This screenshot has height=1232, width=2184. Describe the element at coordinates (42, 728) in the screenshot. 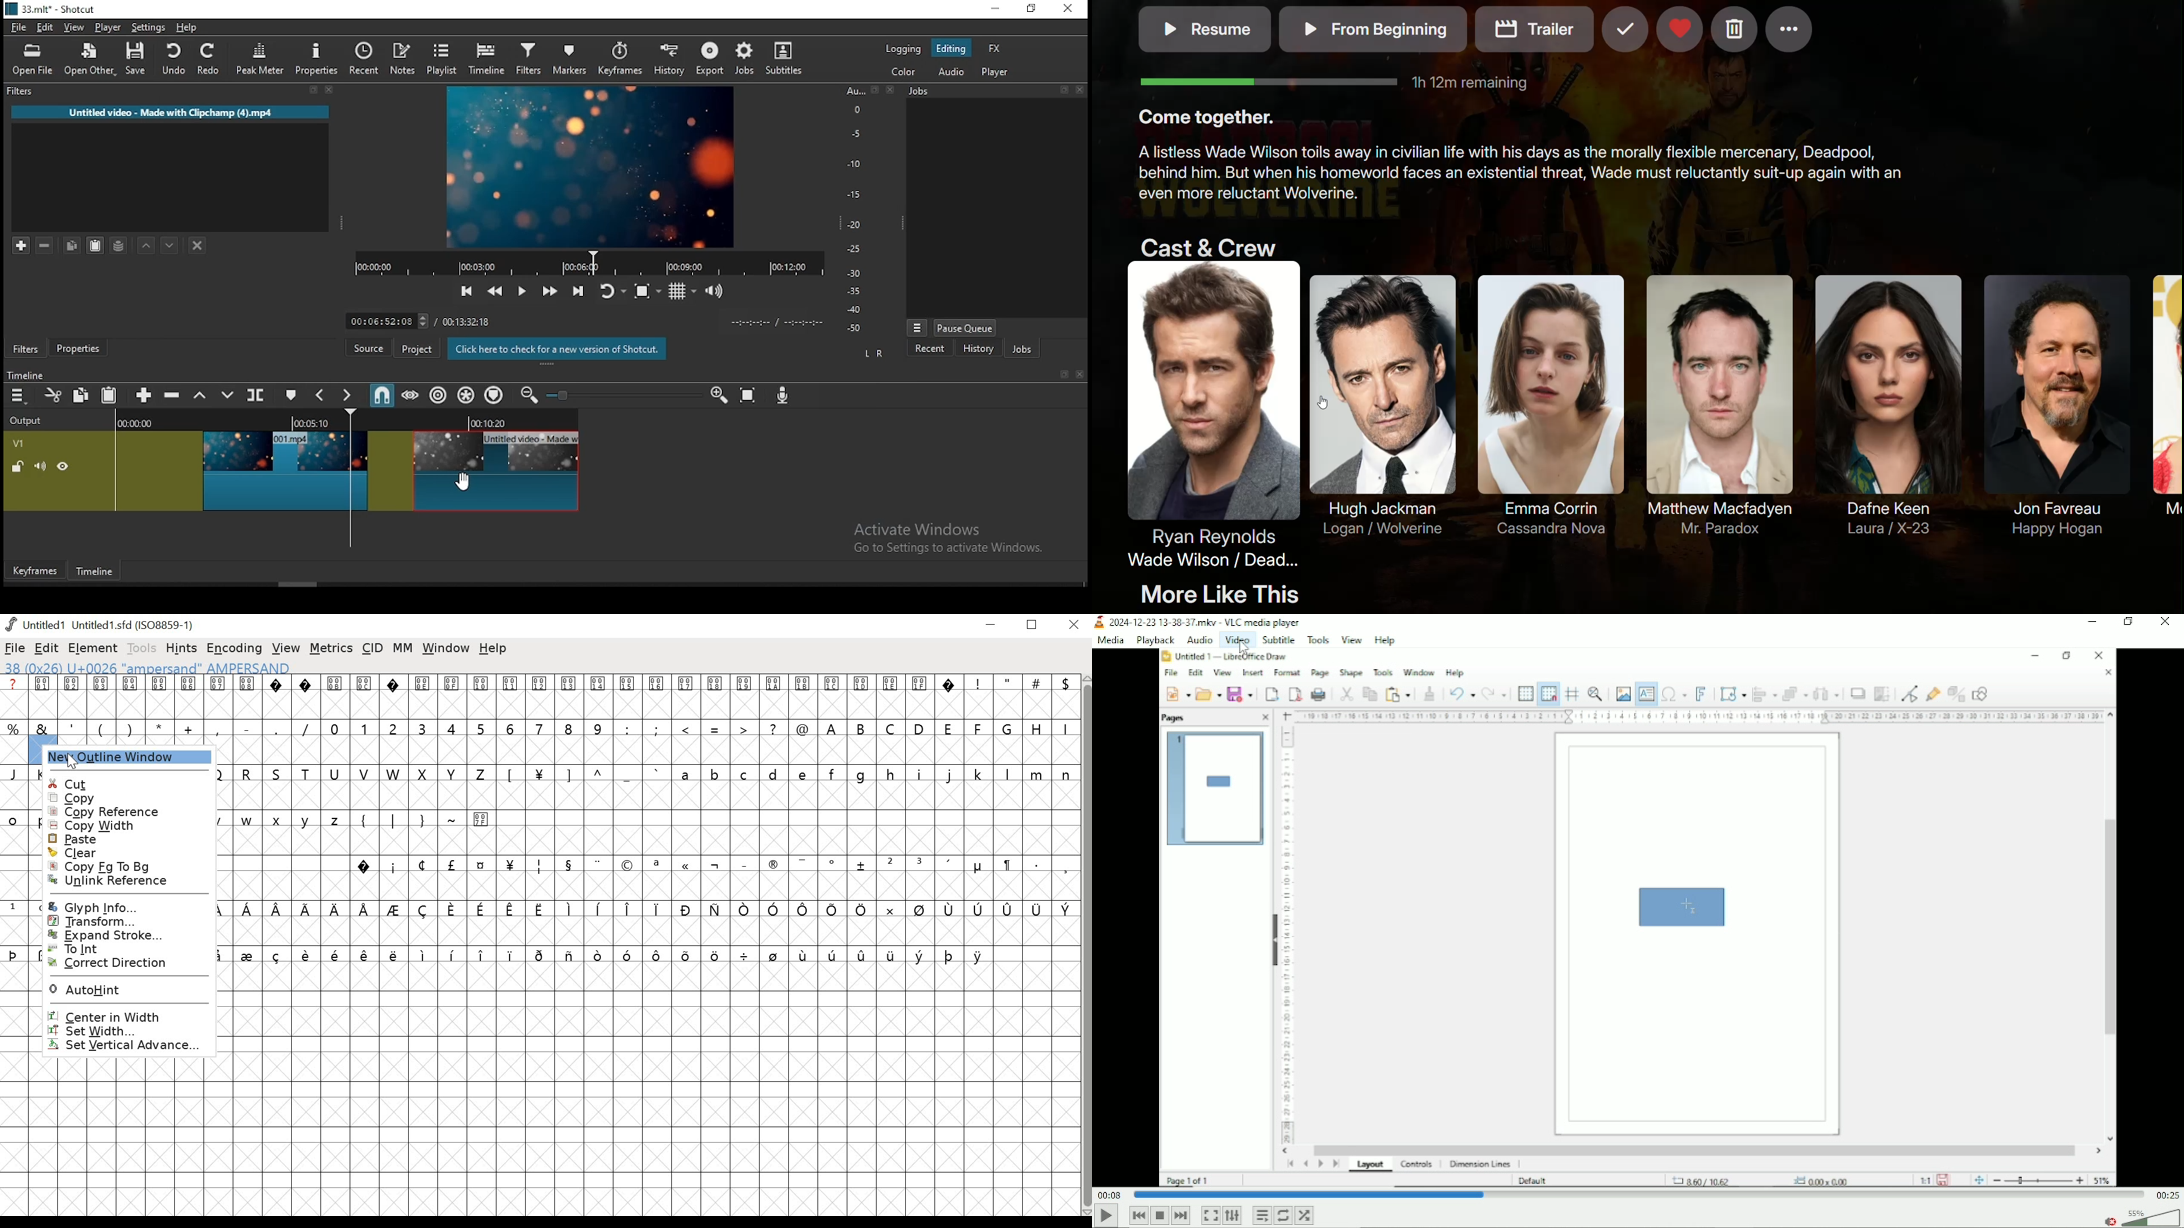

I see `&` at that location.